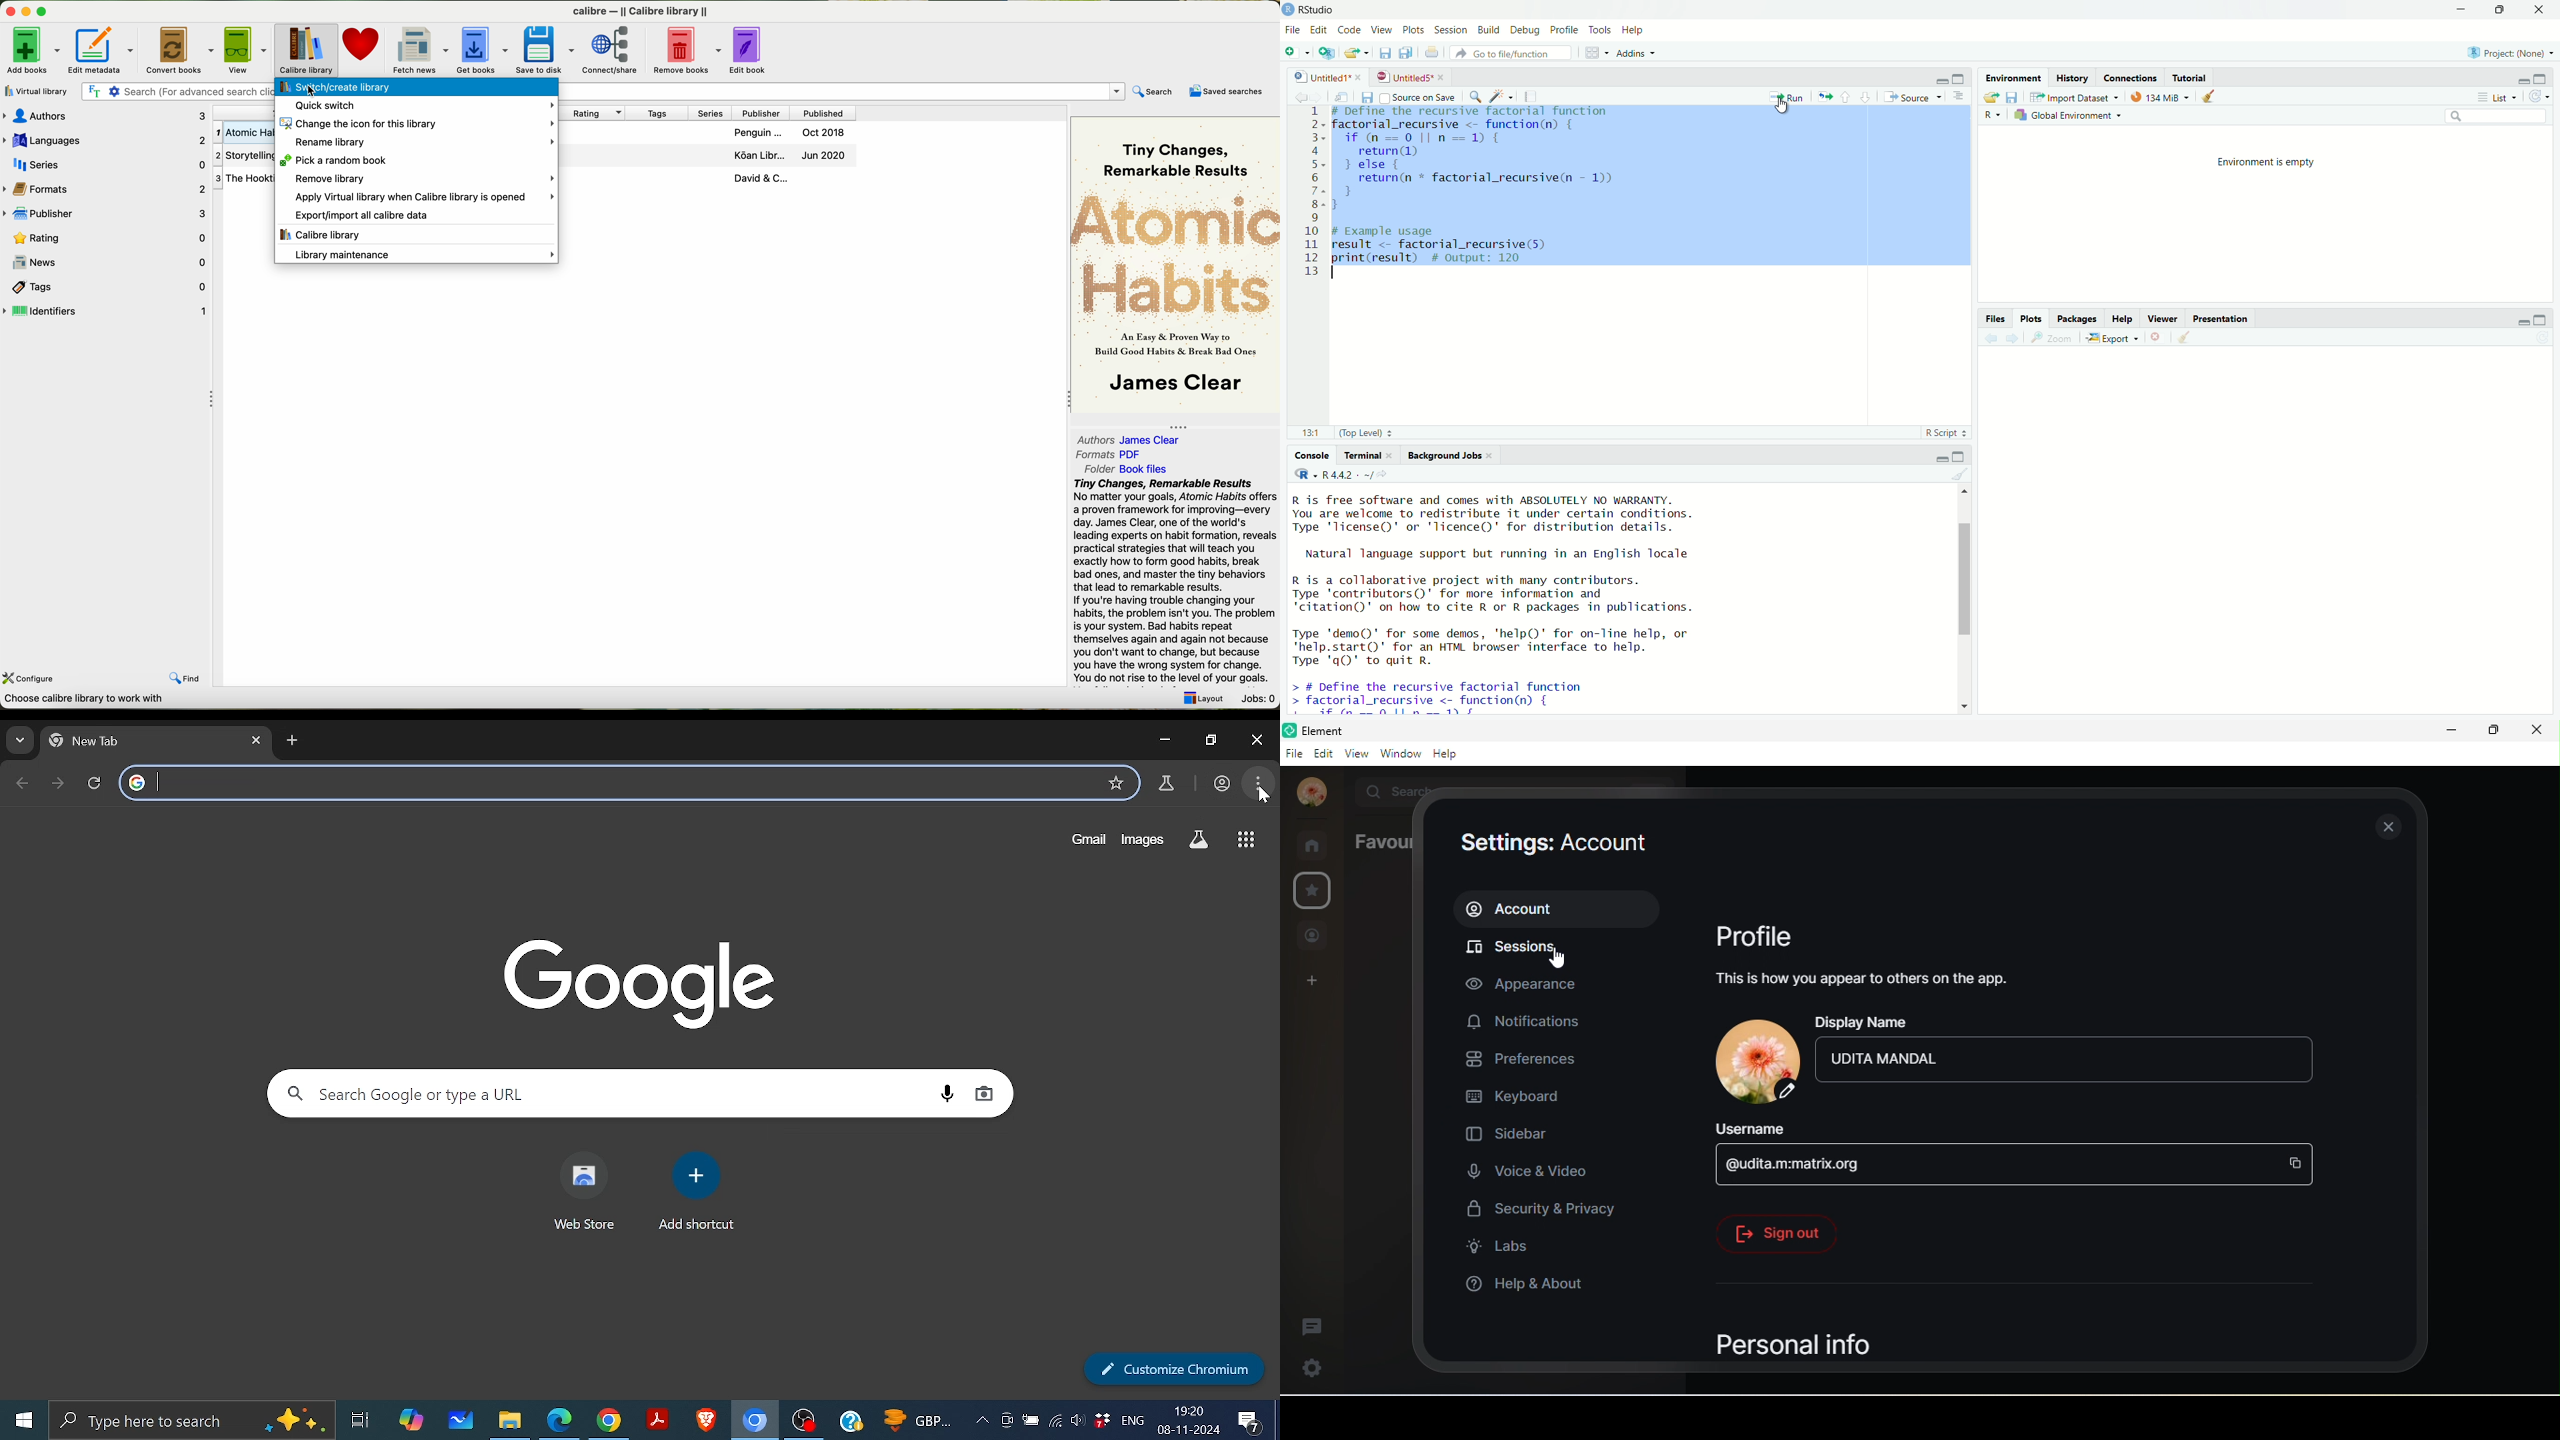 The height and width of the screenshot is (1456, 2576). Describe the element at coordinates (2496, 97) in the screenshot. I see `List` at that location.